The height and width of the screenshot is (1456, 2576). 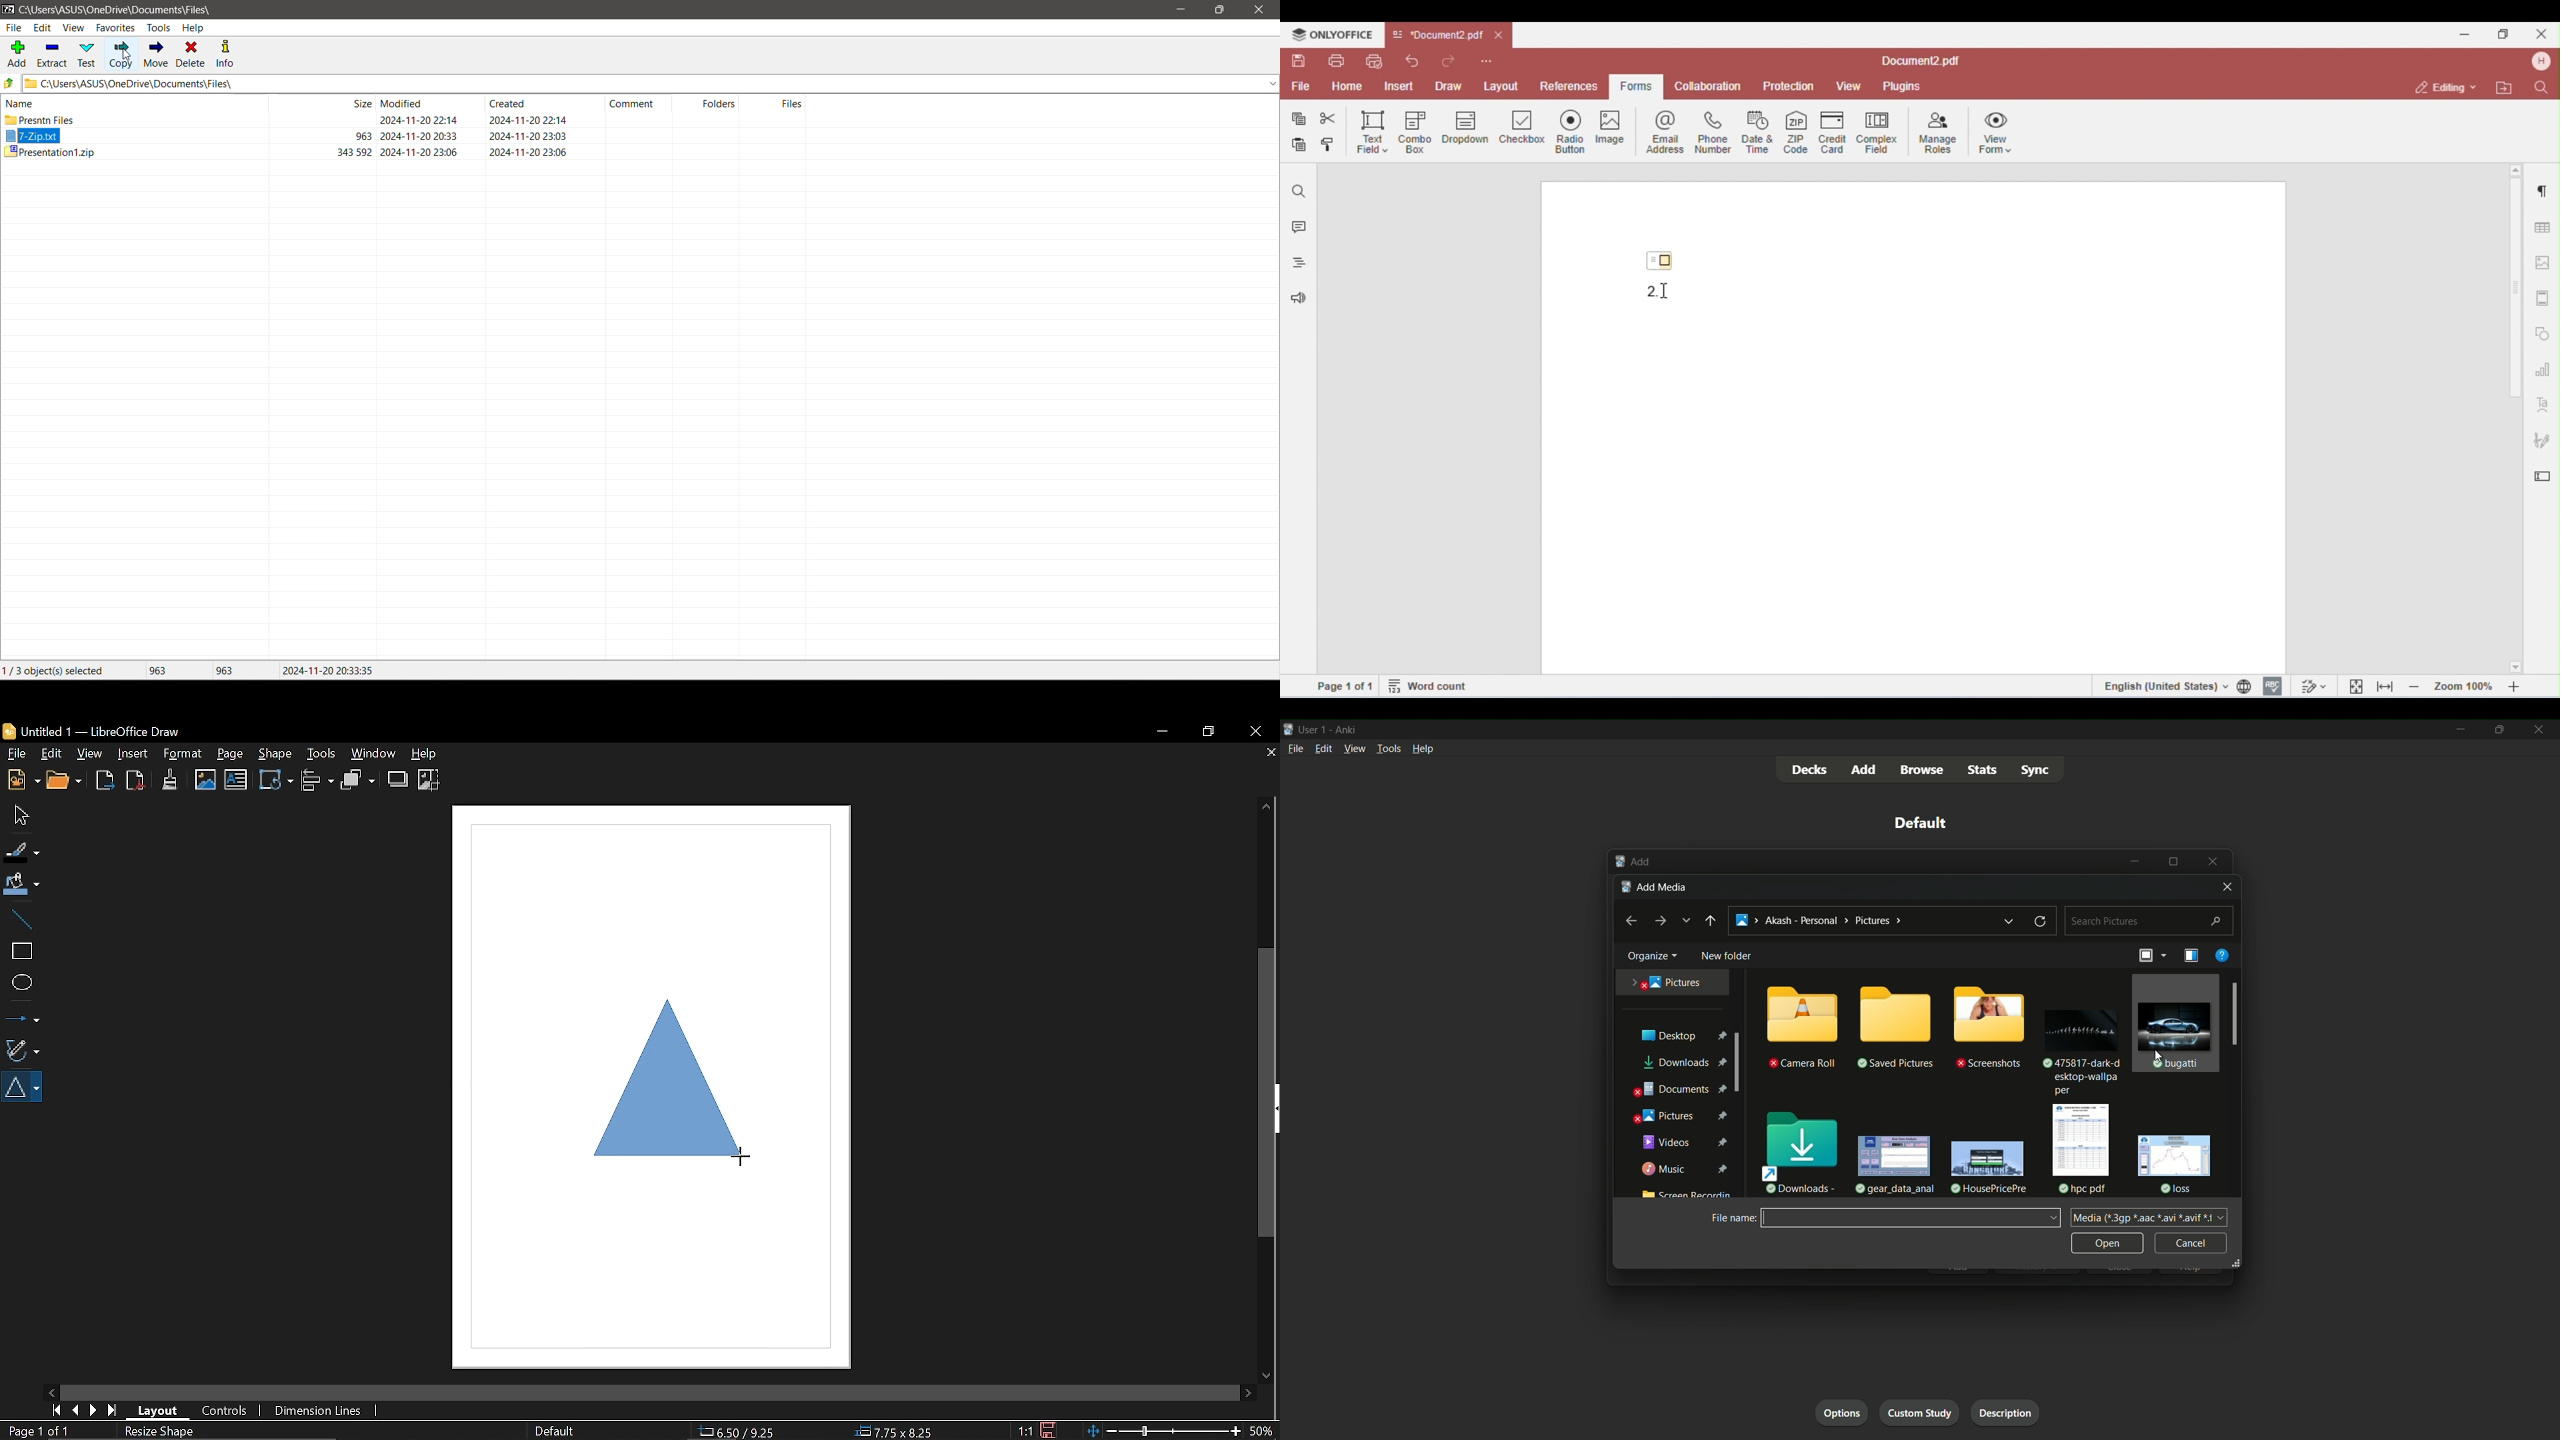 What do you see at coordinates (1842, 1412) in the screenshot?
I see `options` at bounding box center [1842, 1412].